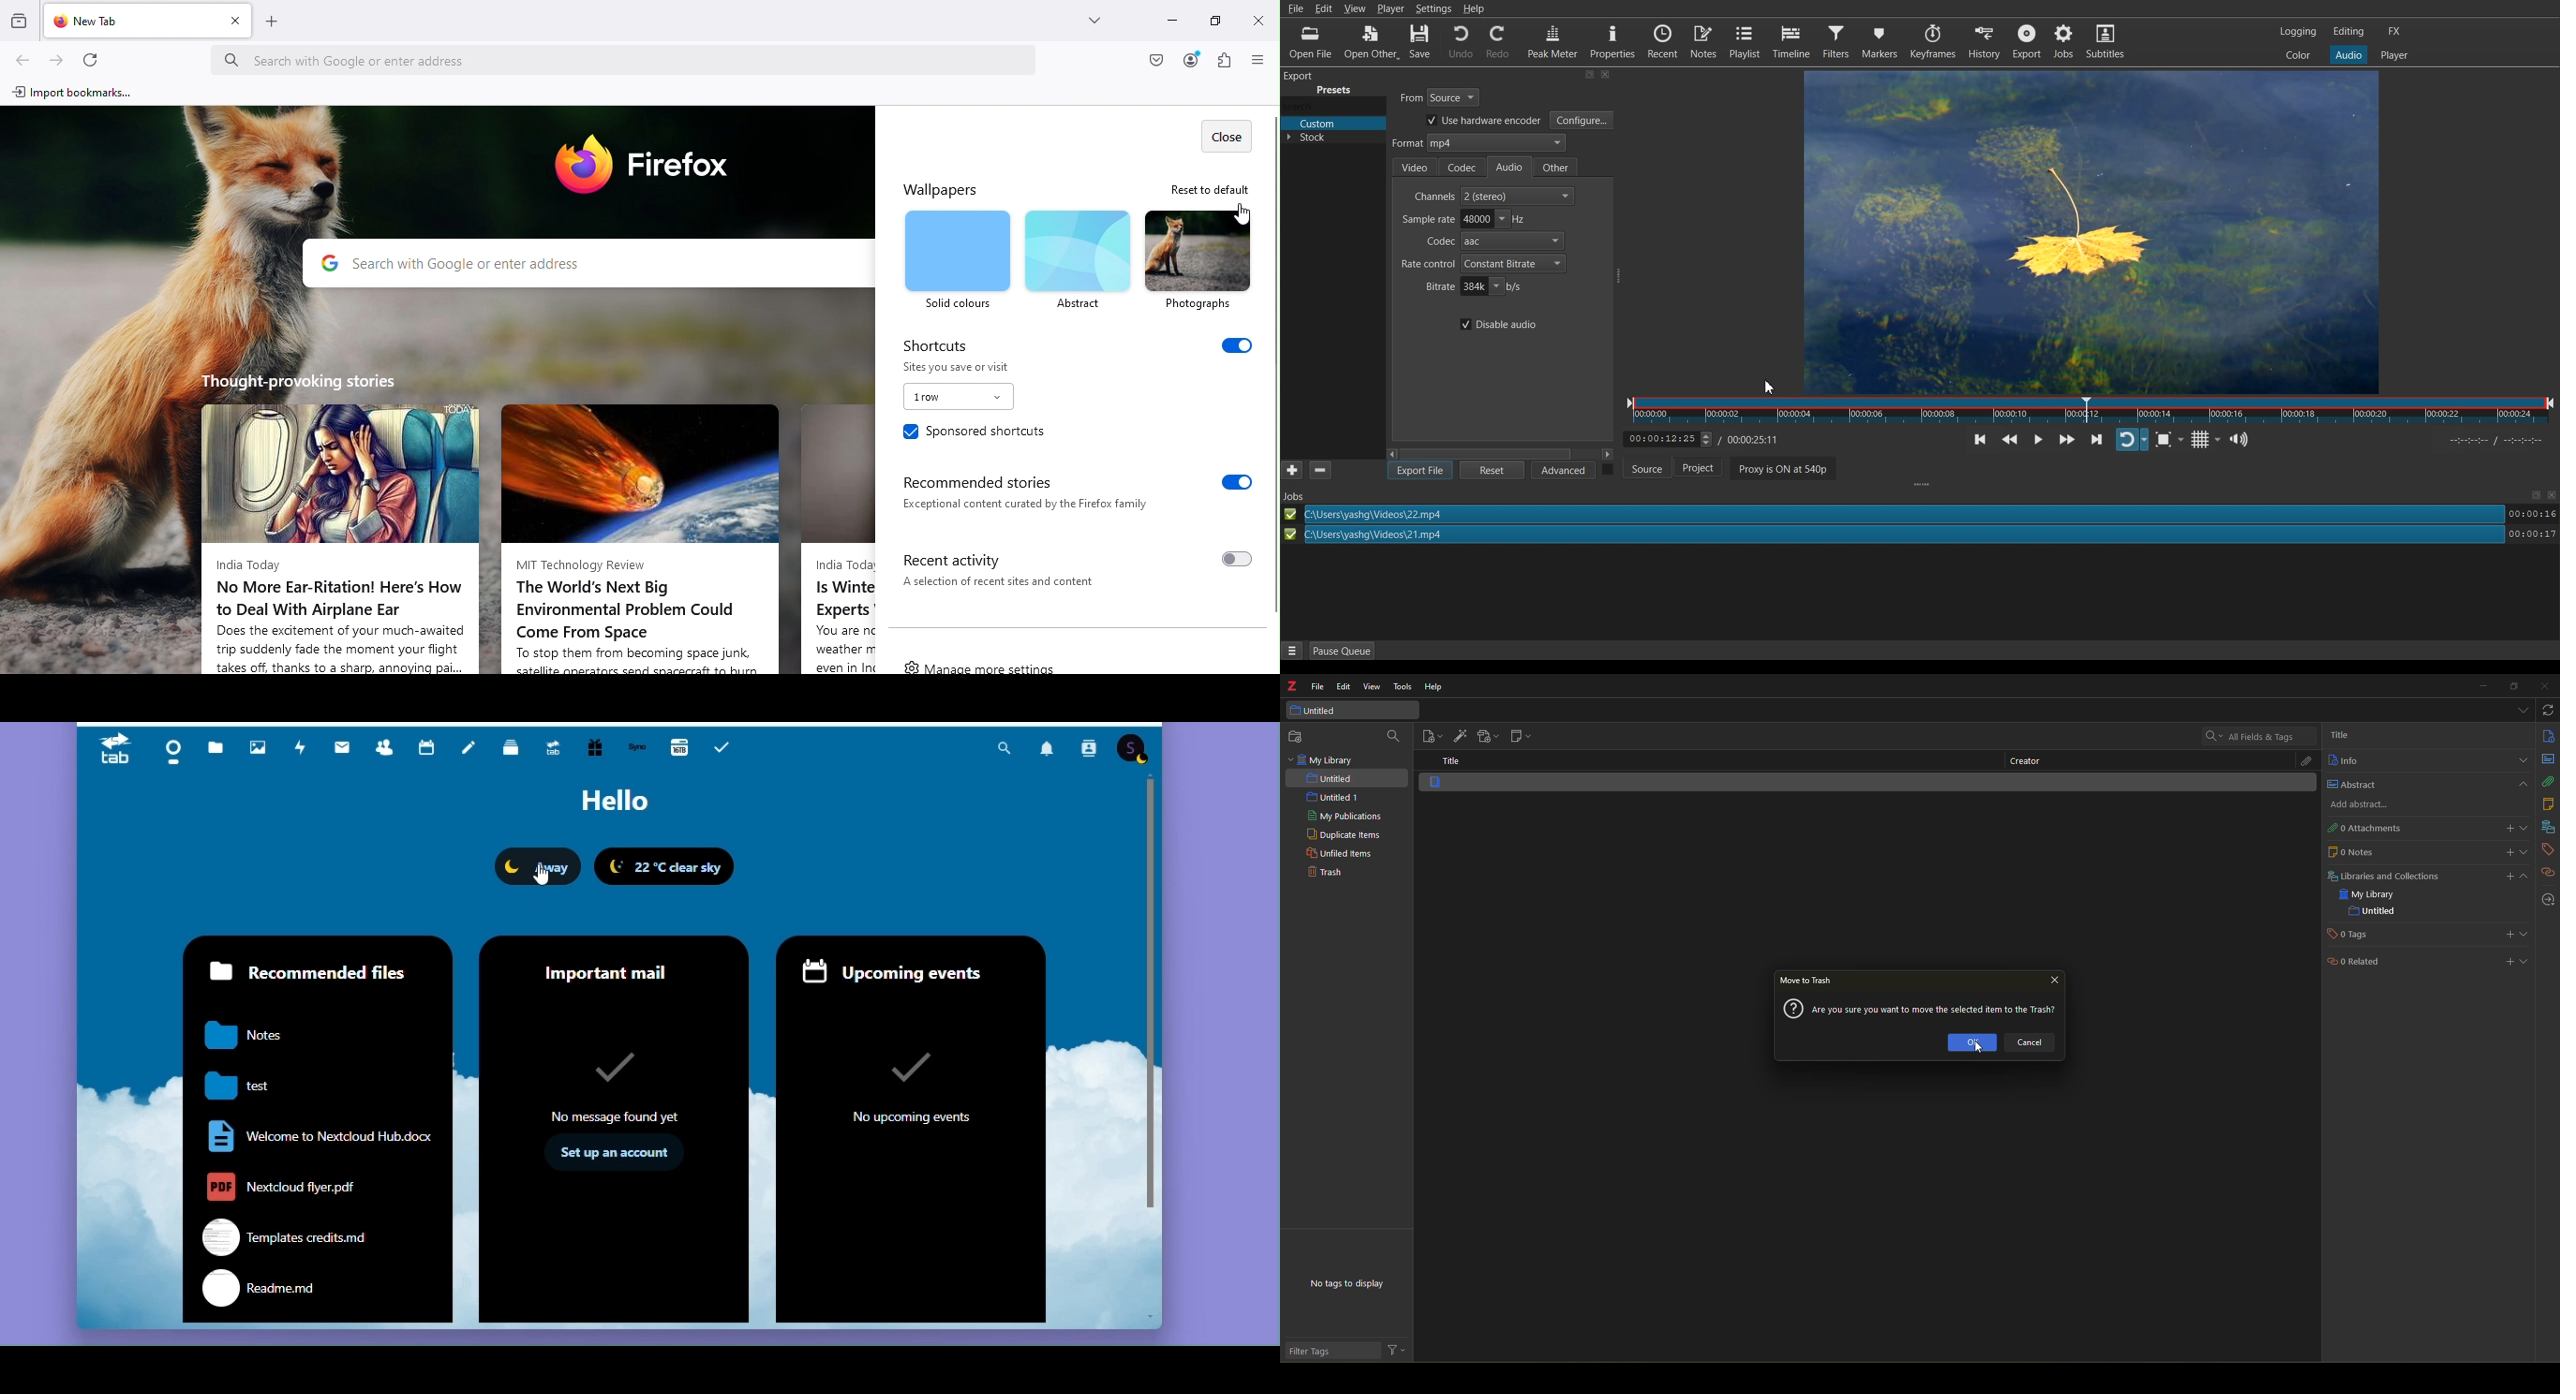 This screenshot has height=1400, width=2576. I want to click on FX, so click(2393, 31).